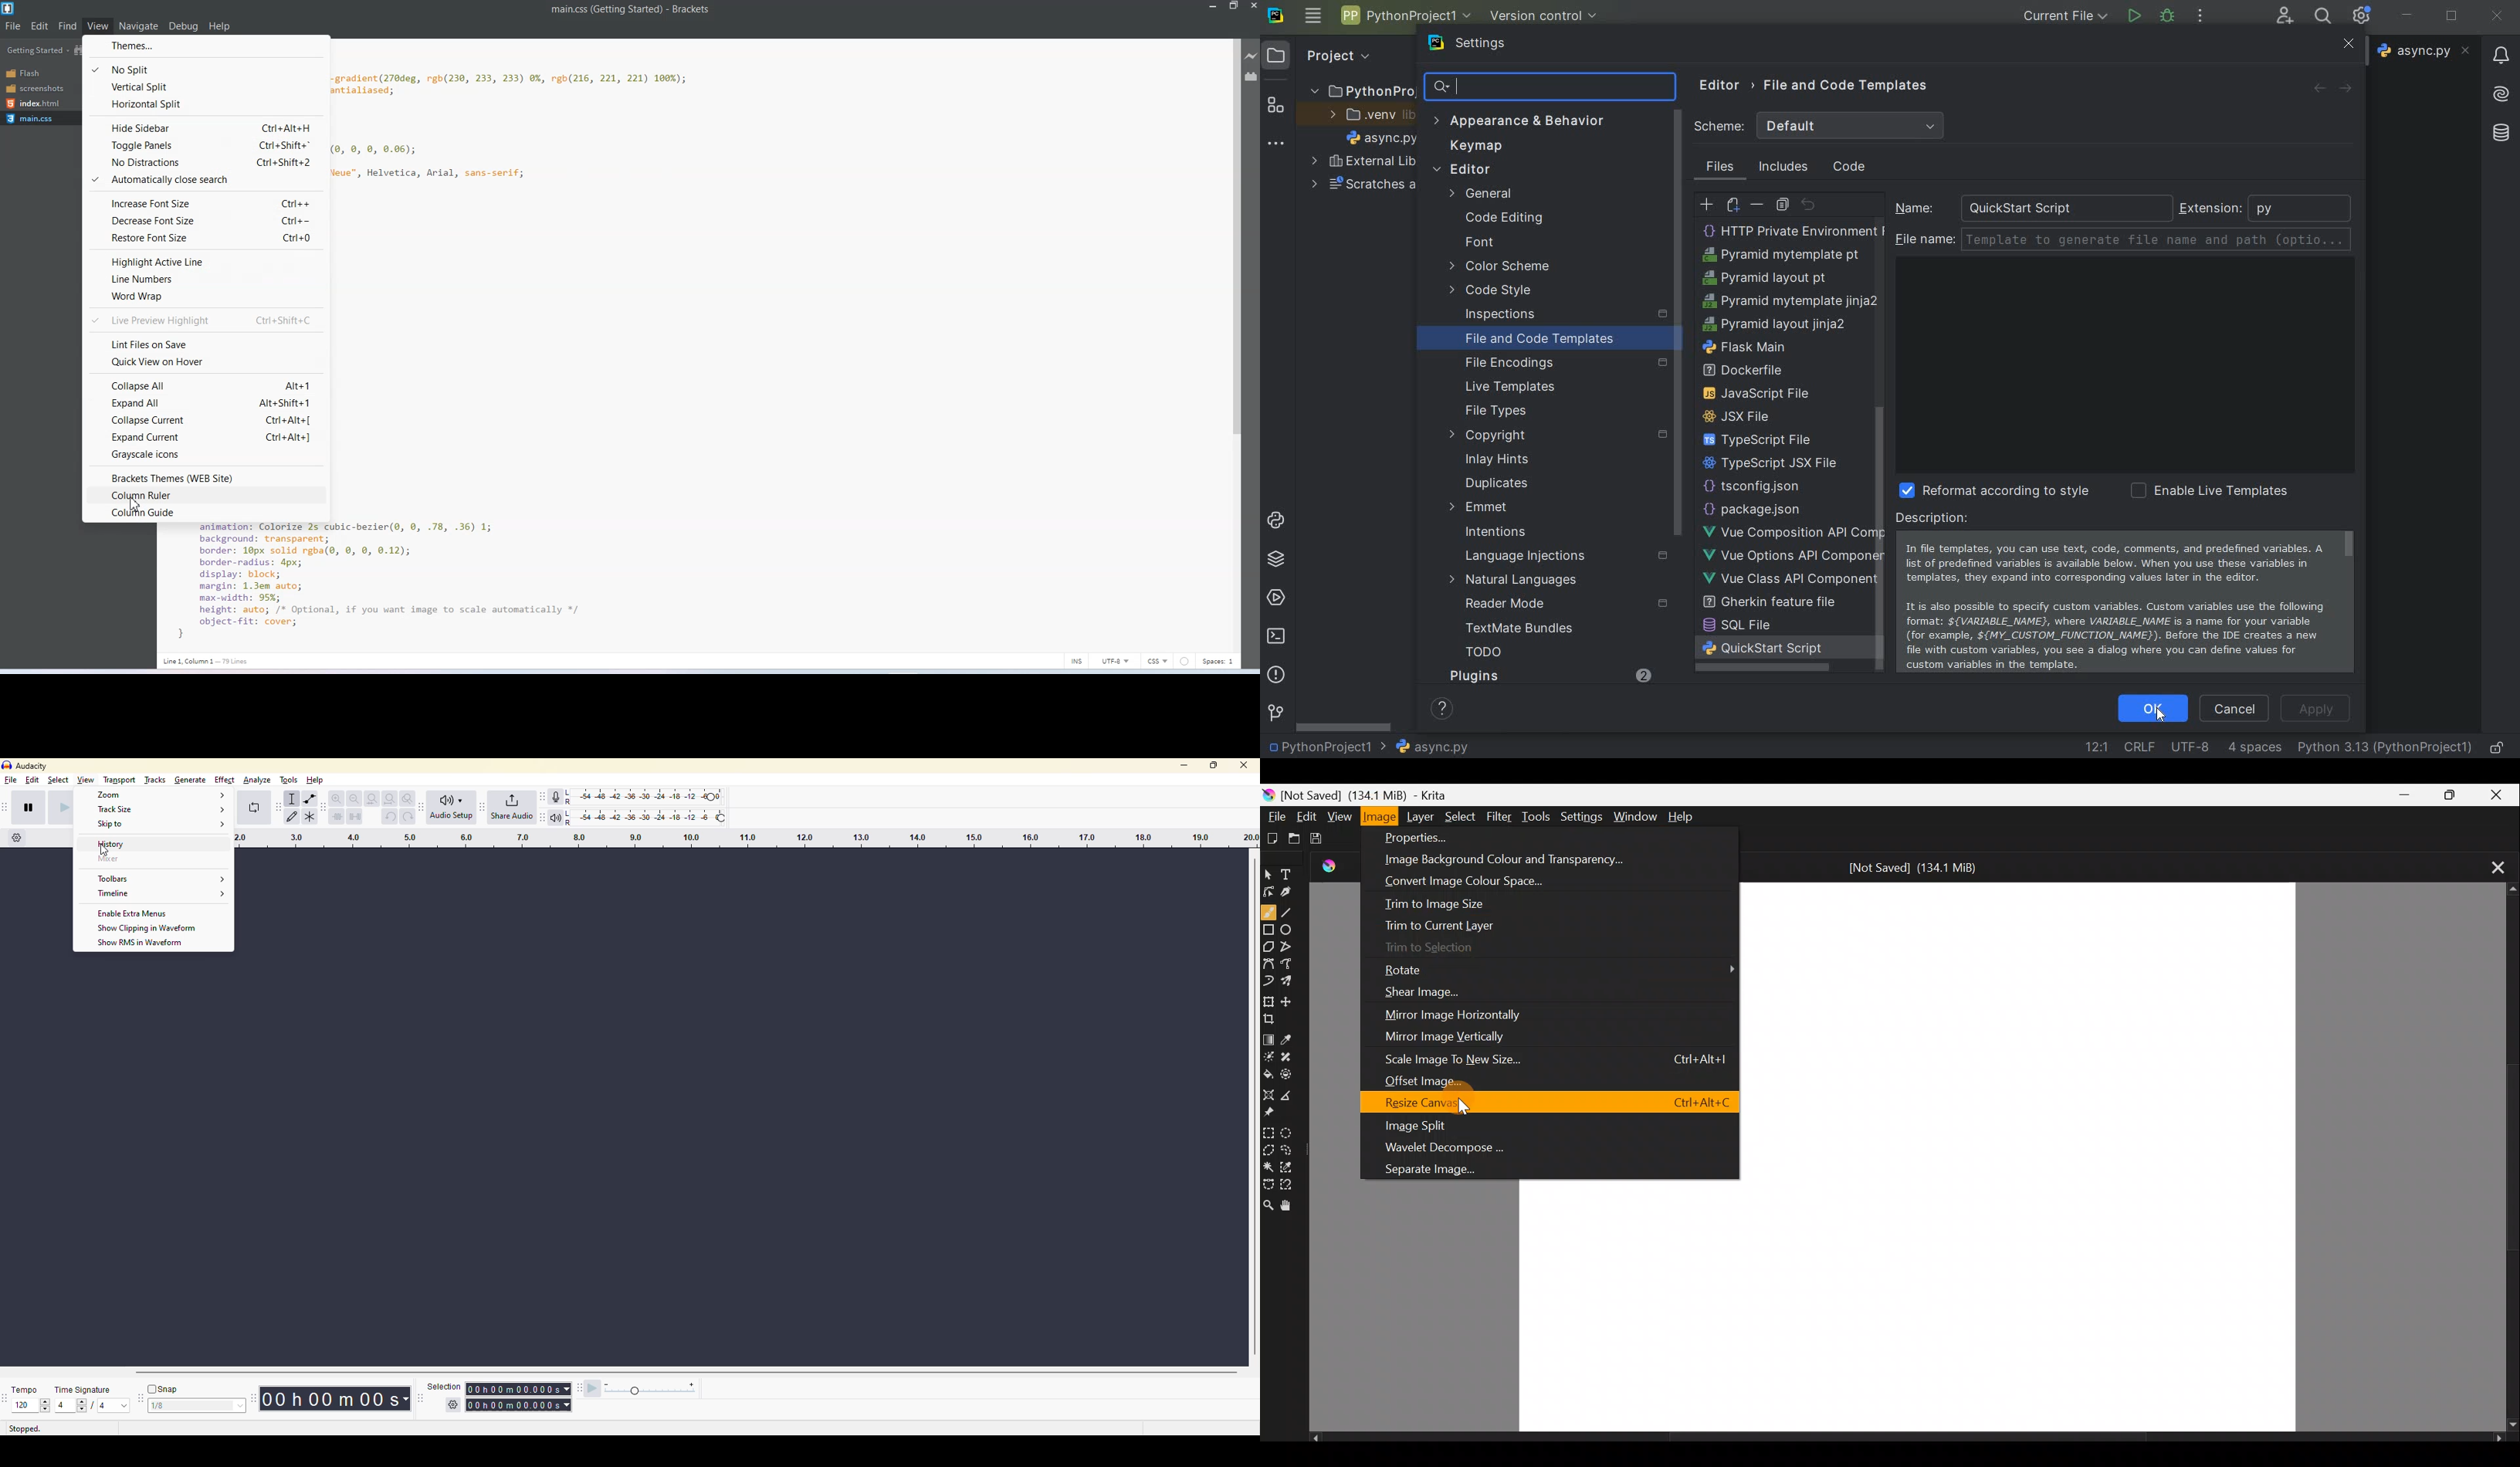 The width and height of the screenshot is (2520, 1484). What do you see at coordinates (511, 807) in the screenshot?
I see `share audio` at bounding box center [511, 807].